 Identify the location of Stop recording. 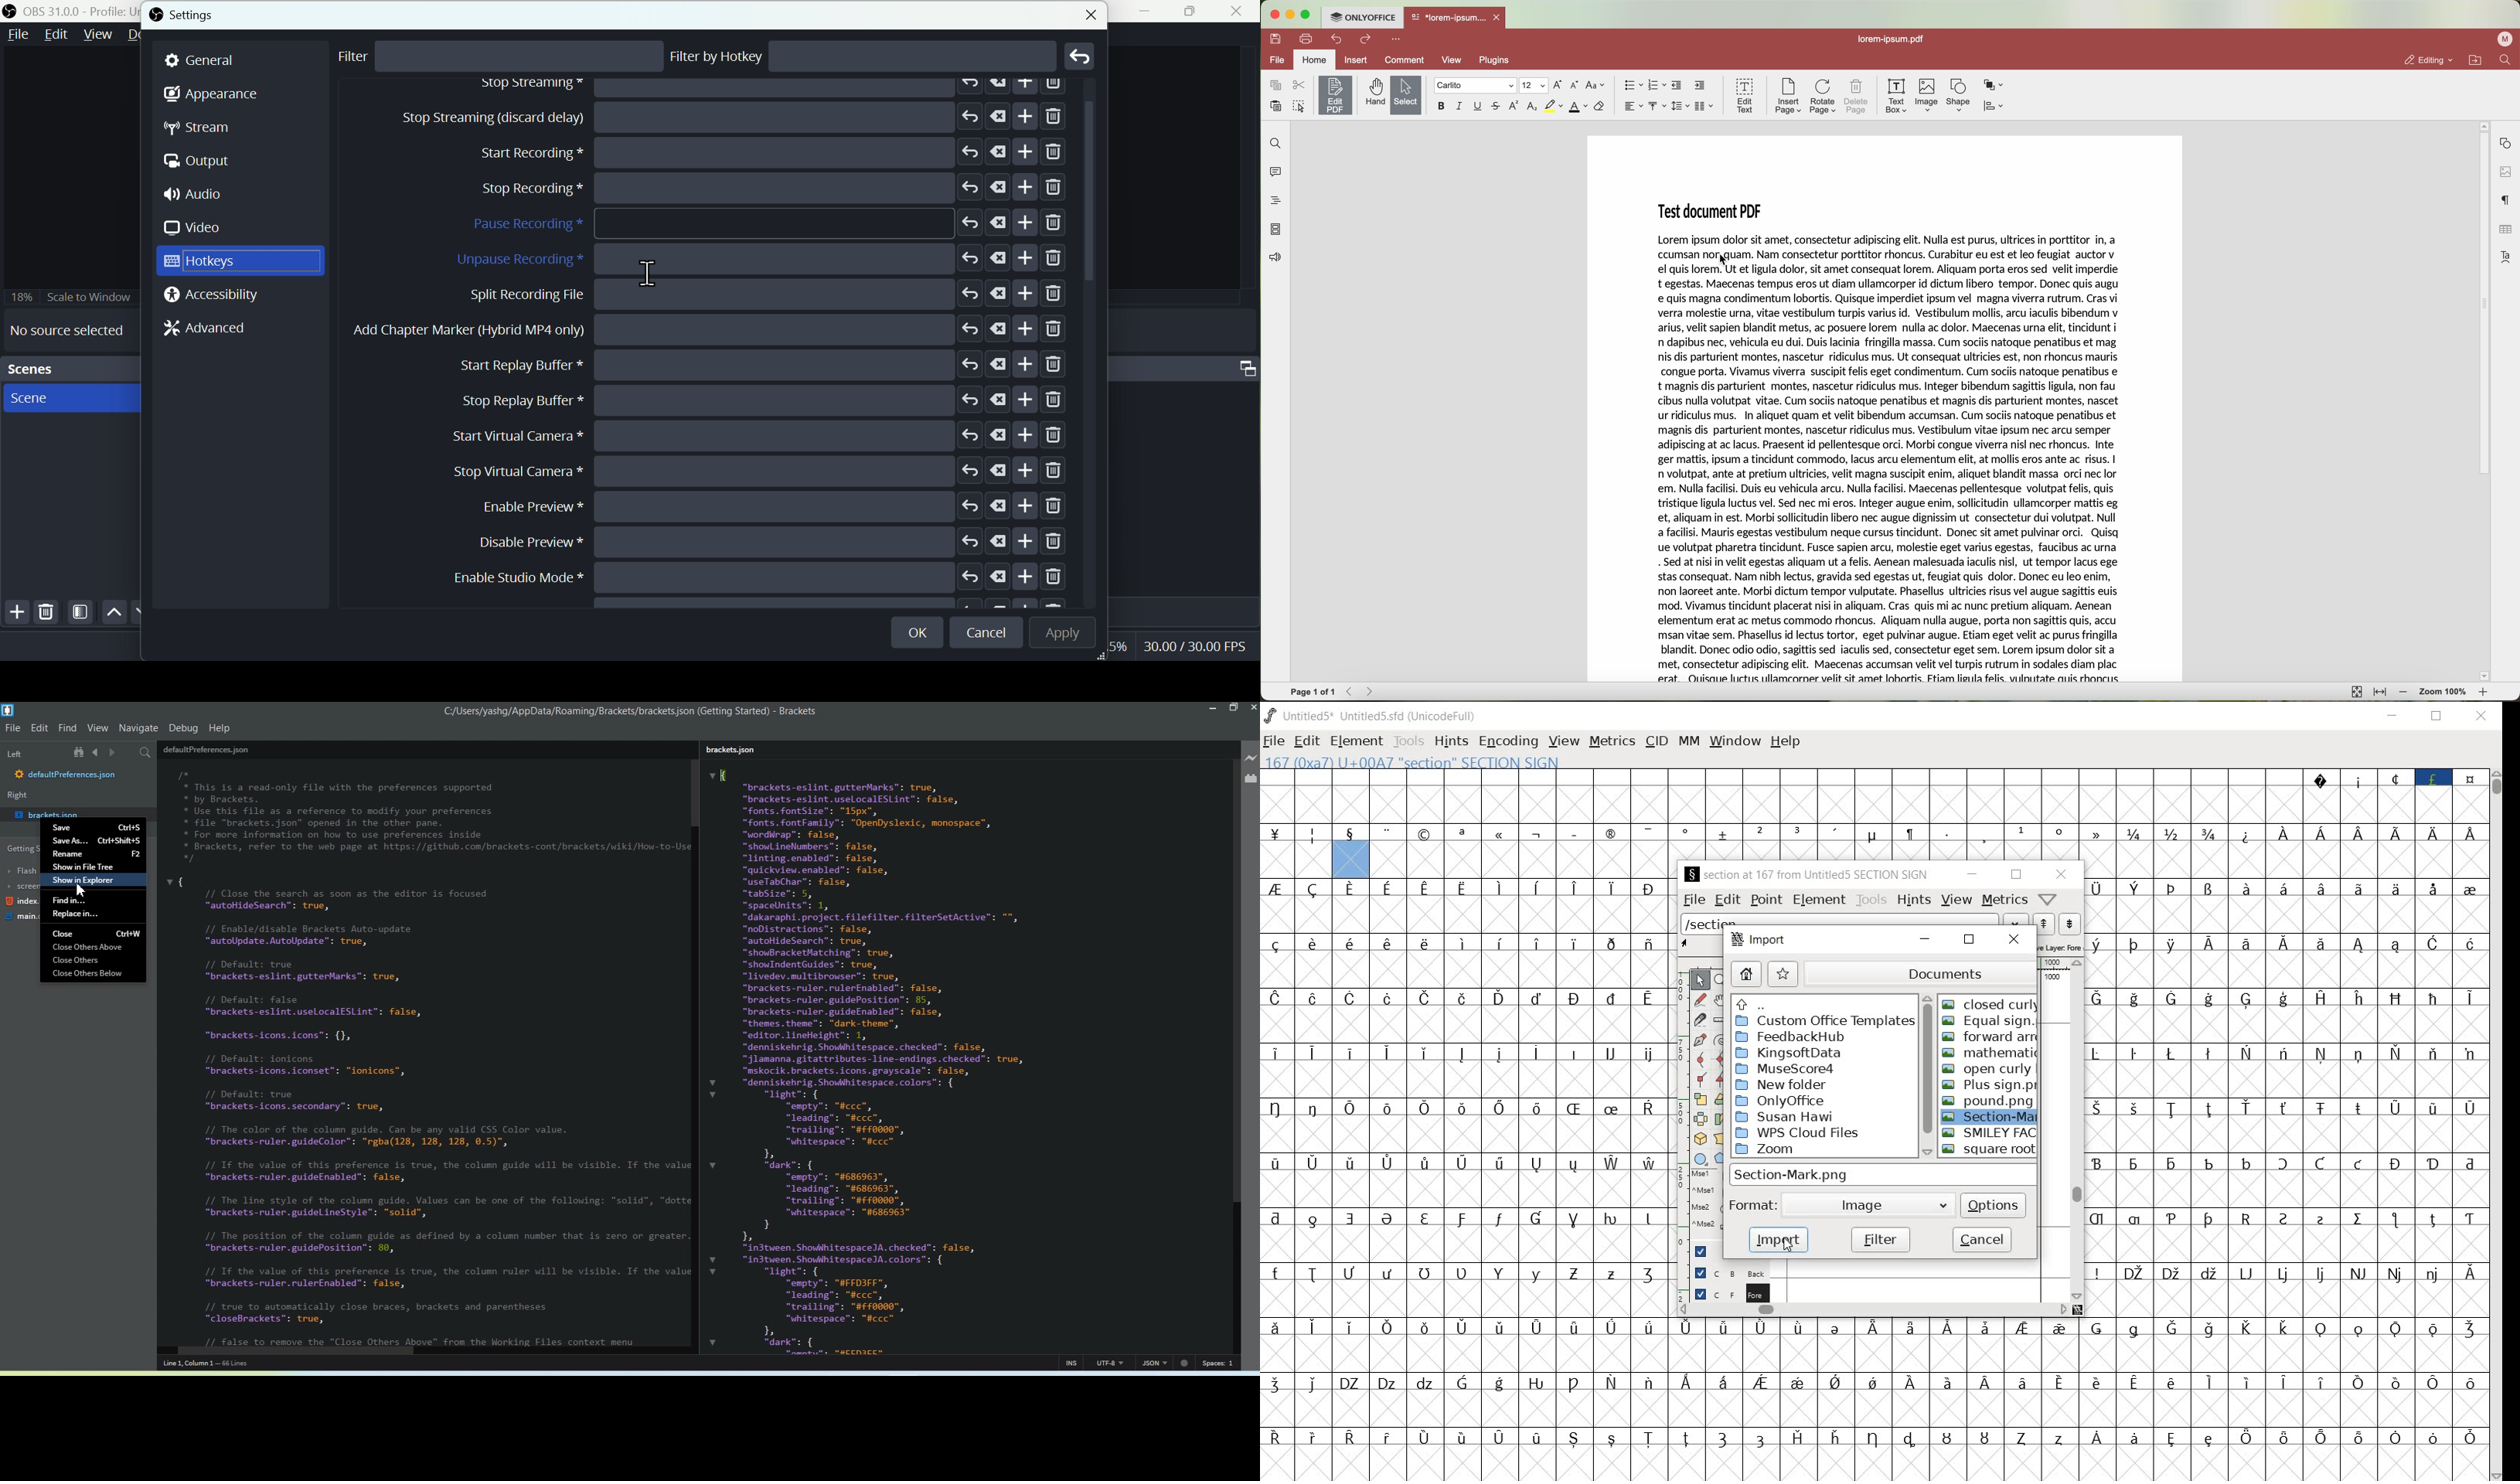
(755, 186).